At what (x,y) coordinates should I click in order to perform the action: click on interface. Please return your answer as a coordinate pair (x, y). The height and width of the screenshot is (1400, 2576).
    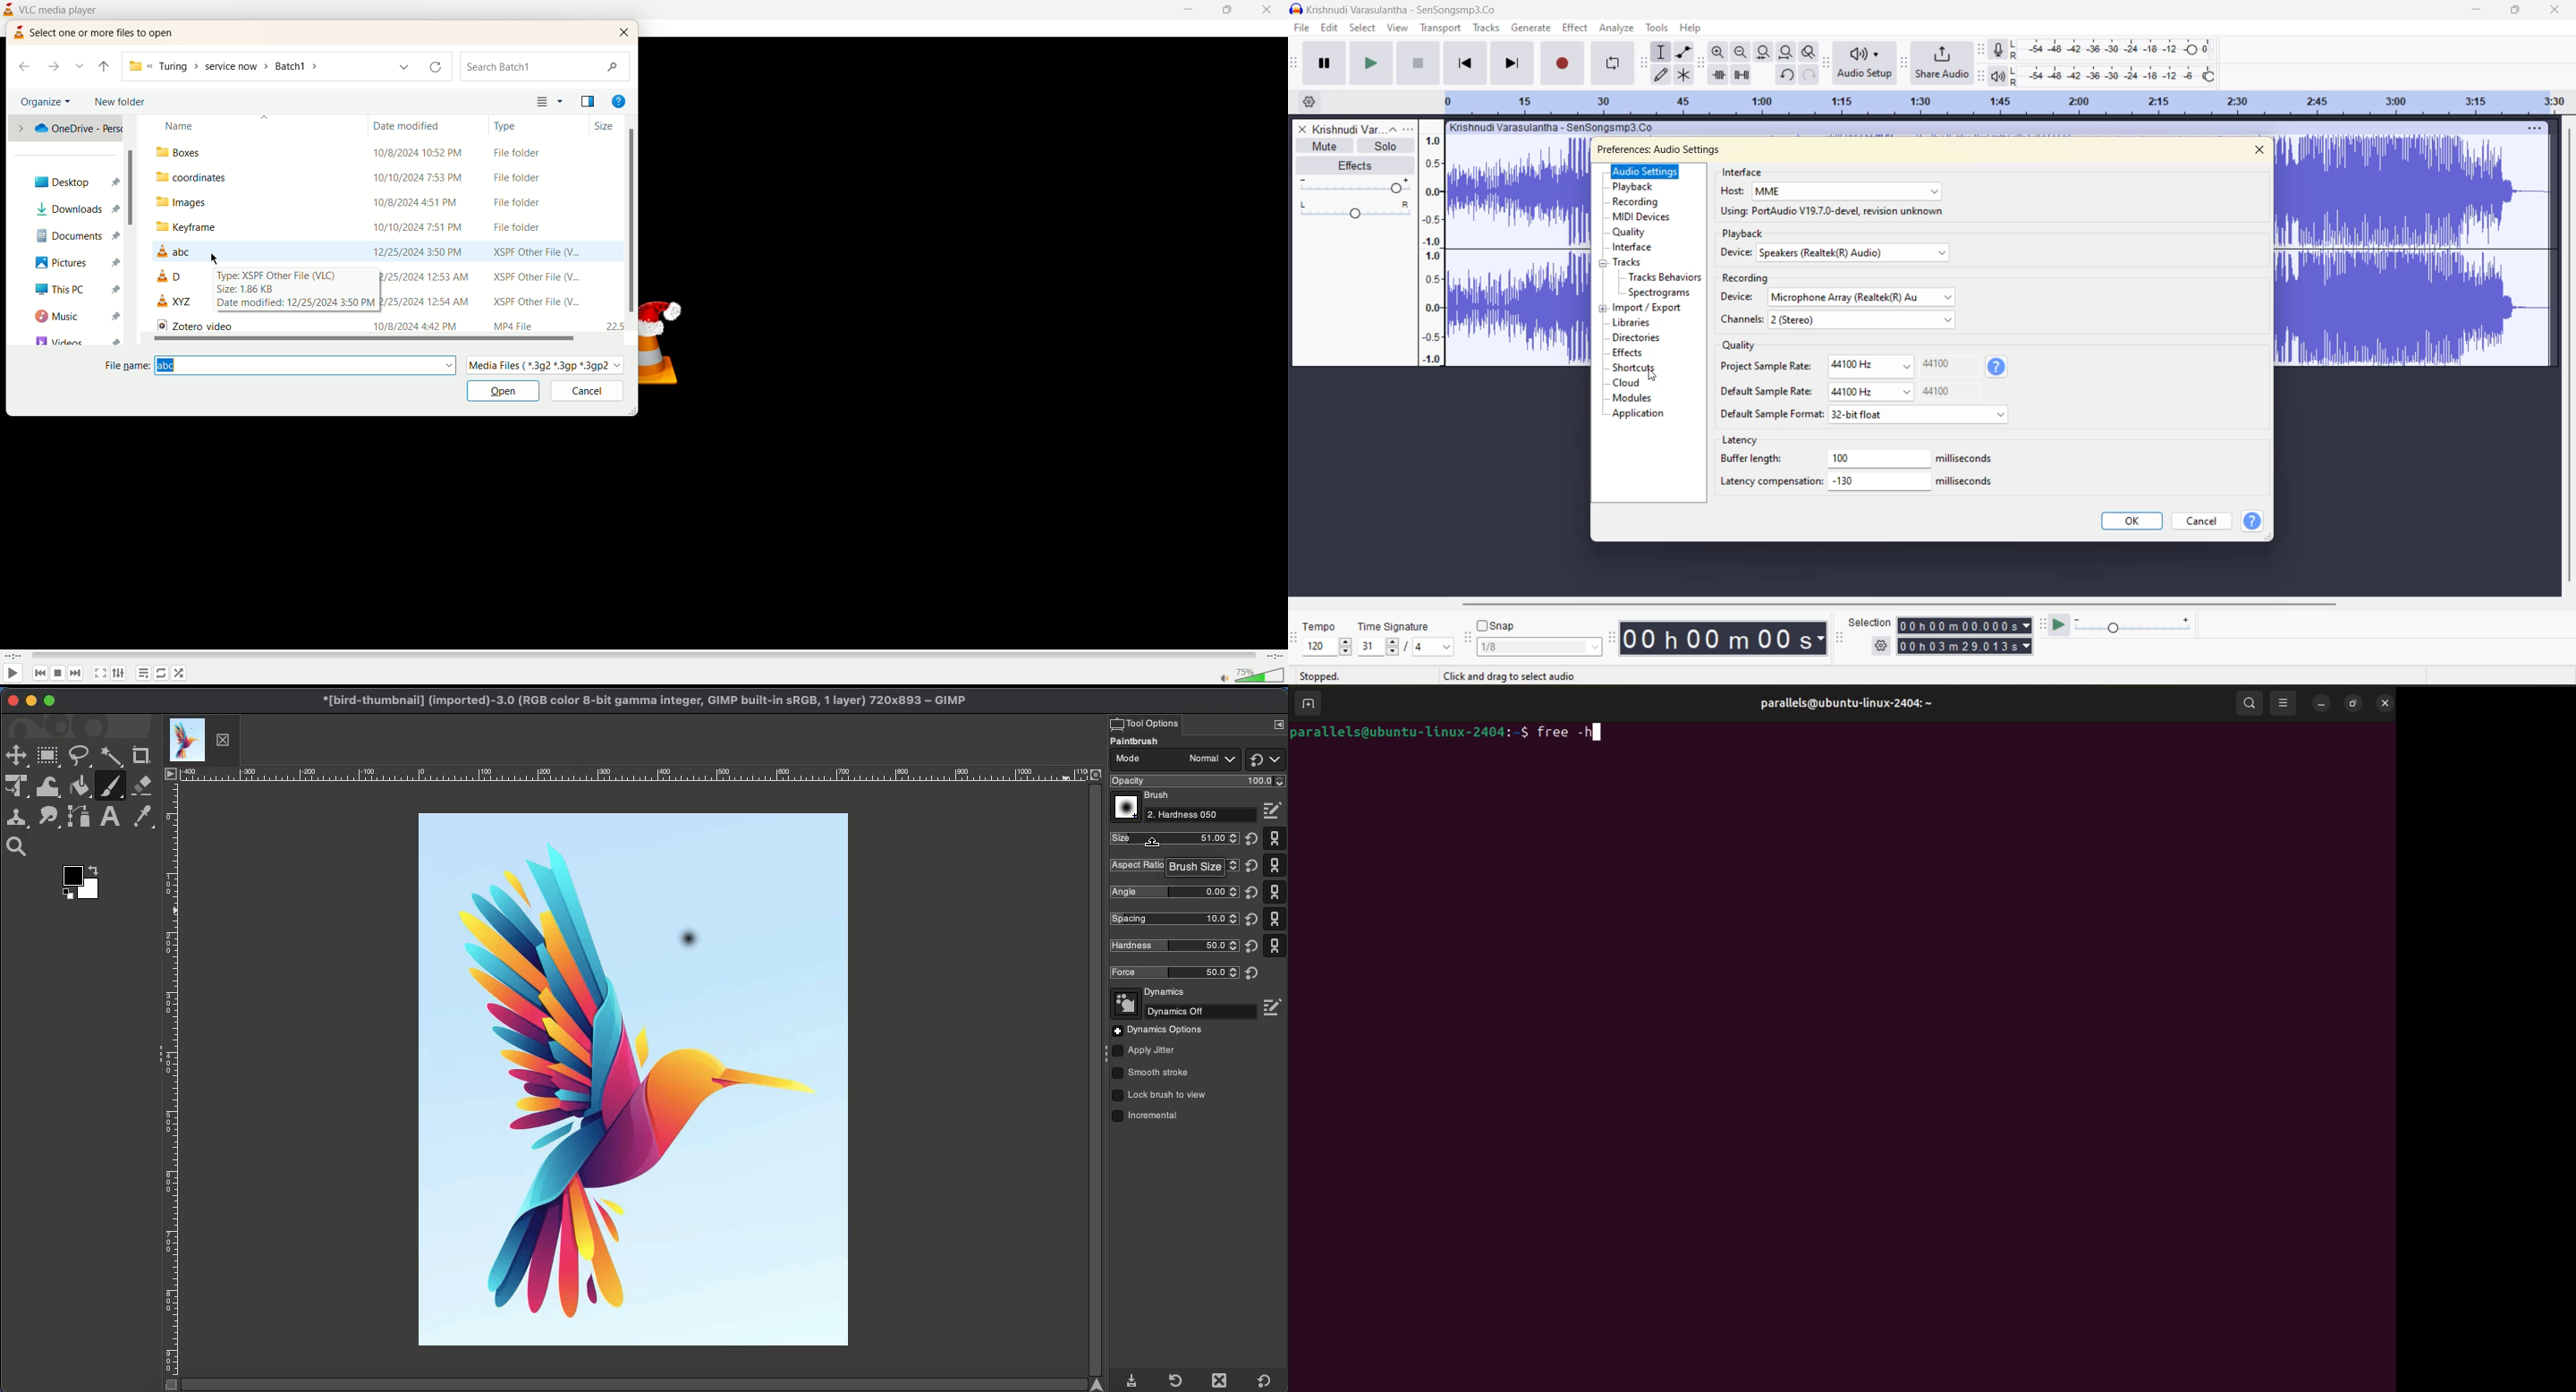
    Looking at the image, I should click on (1635, 248).